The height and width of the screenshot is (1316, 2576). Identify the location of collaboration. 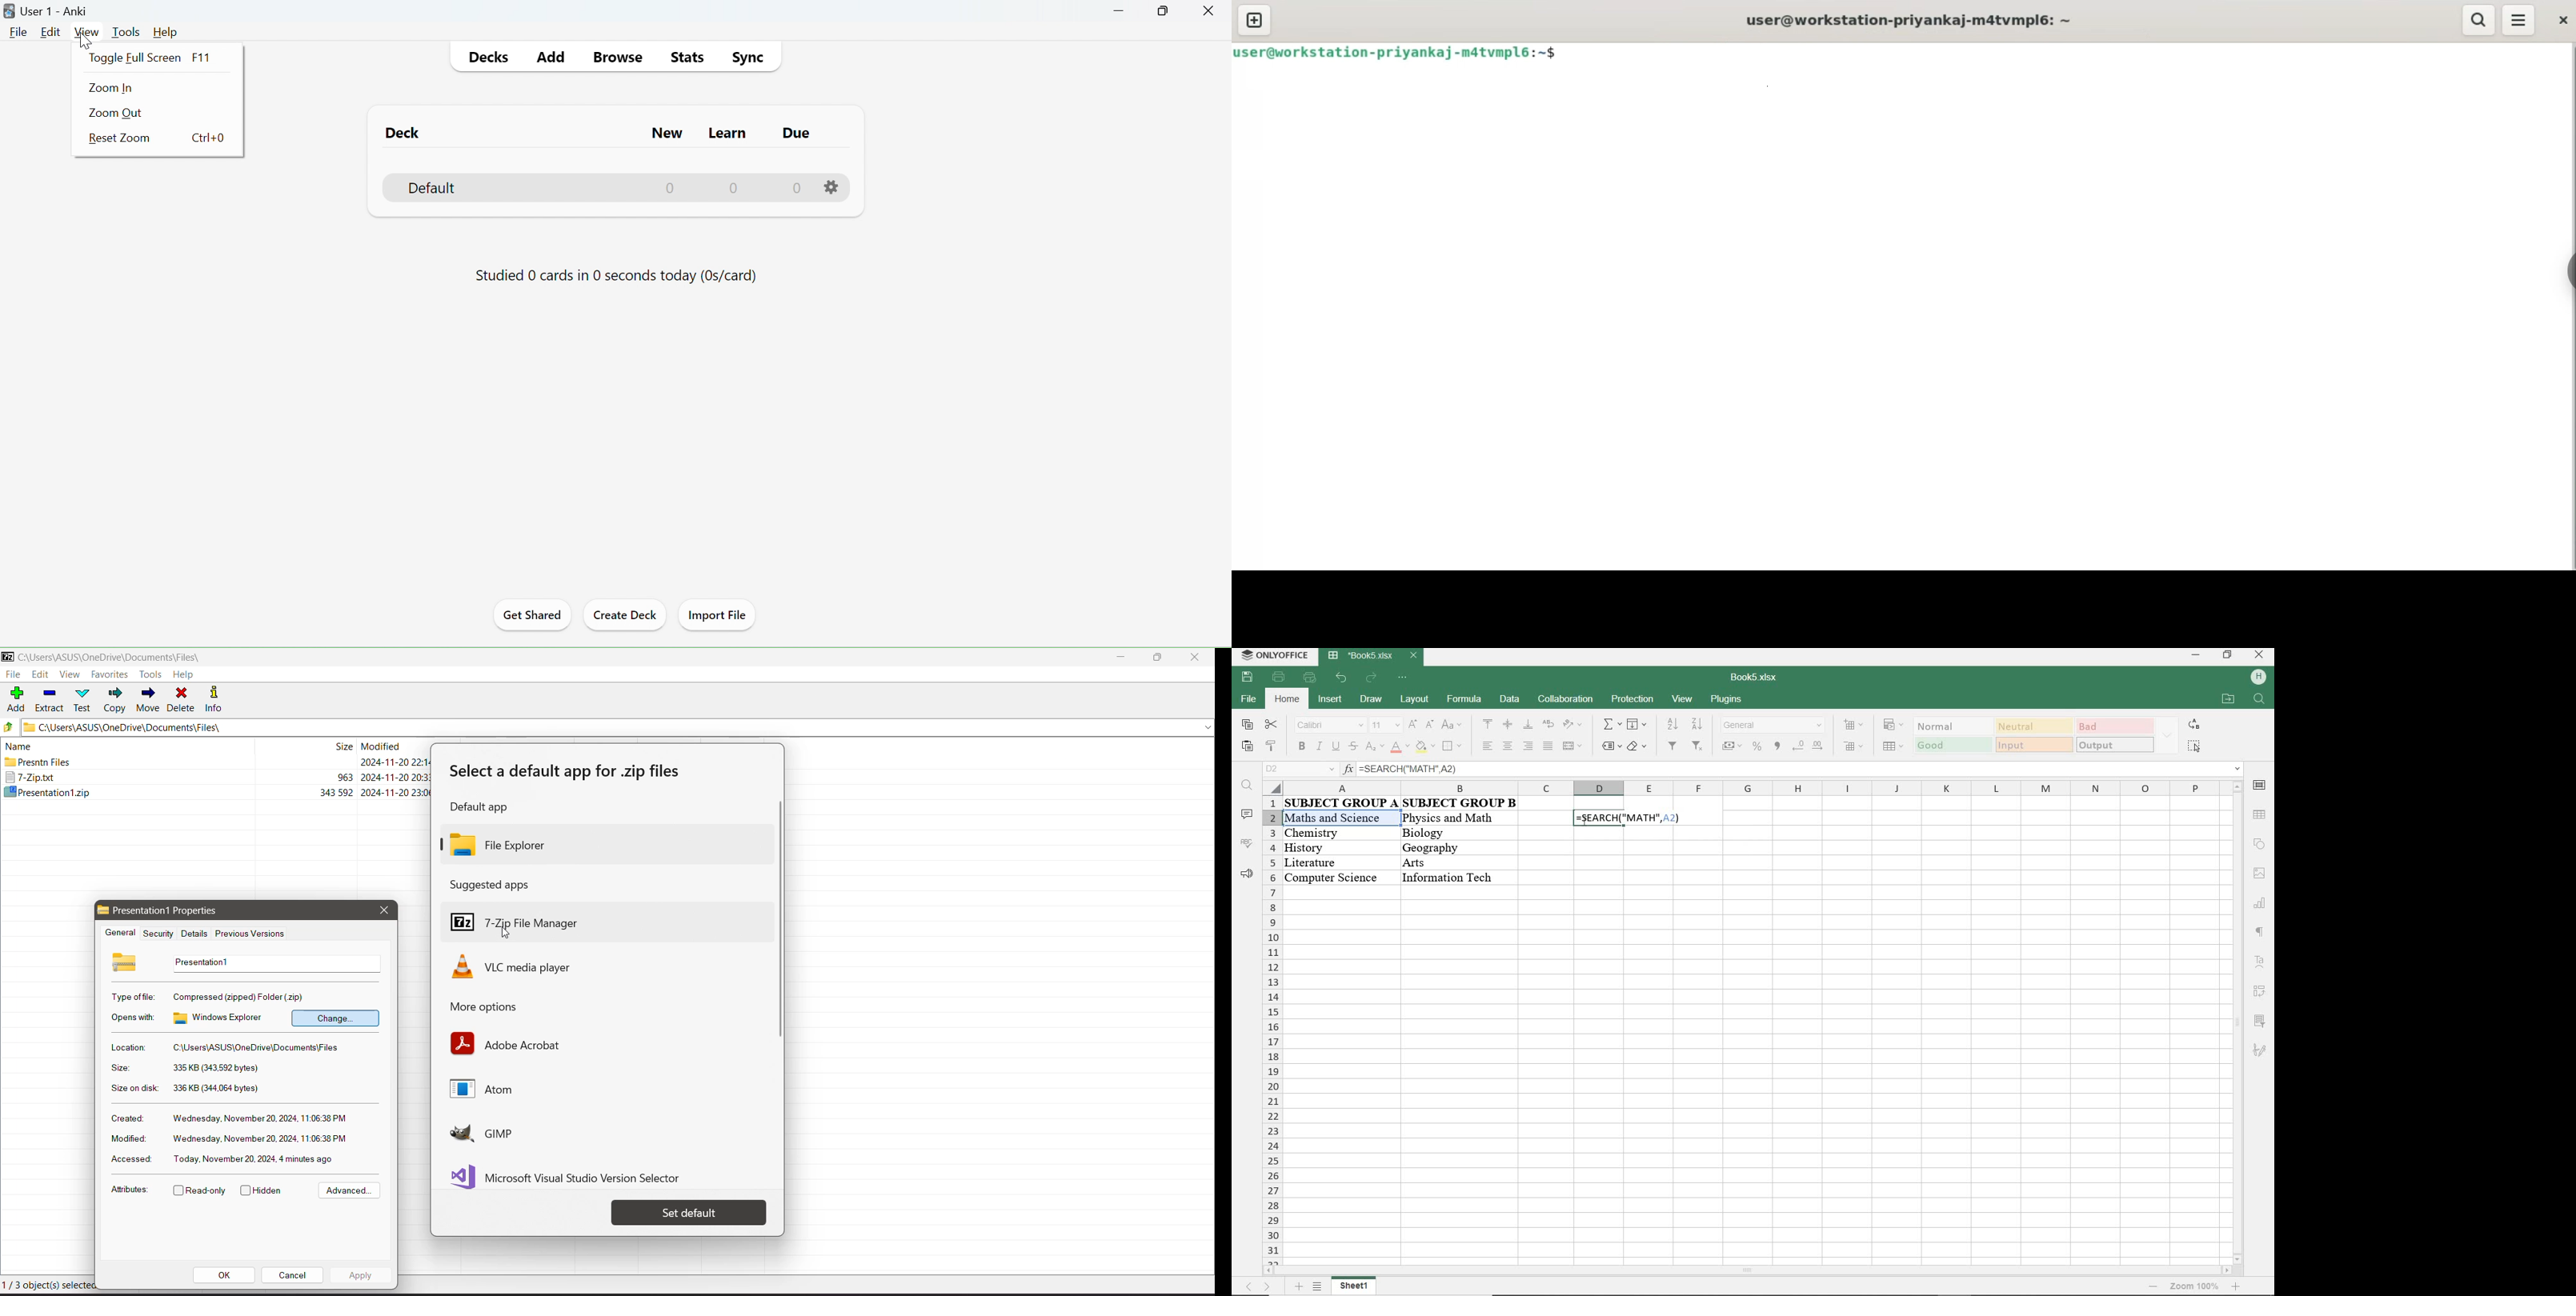
(1564, 700).